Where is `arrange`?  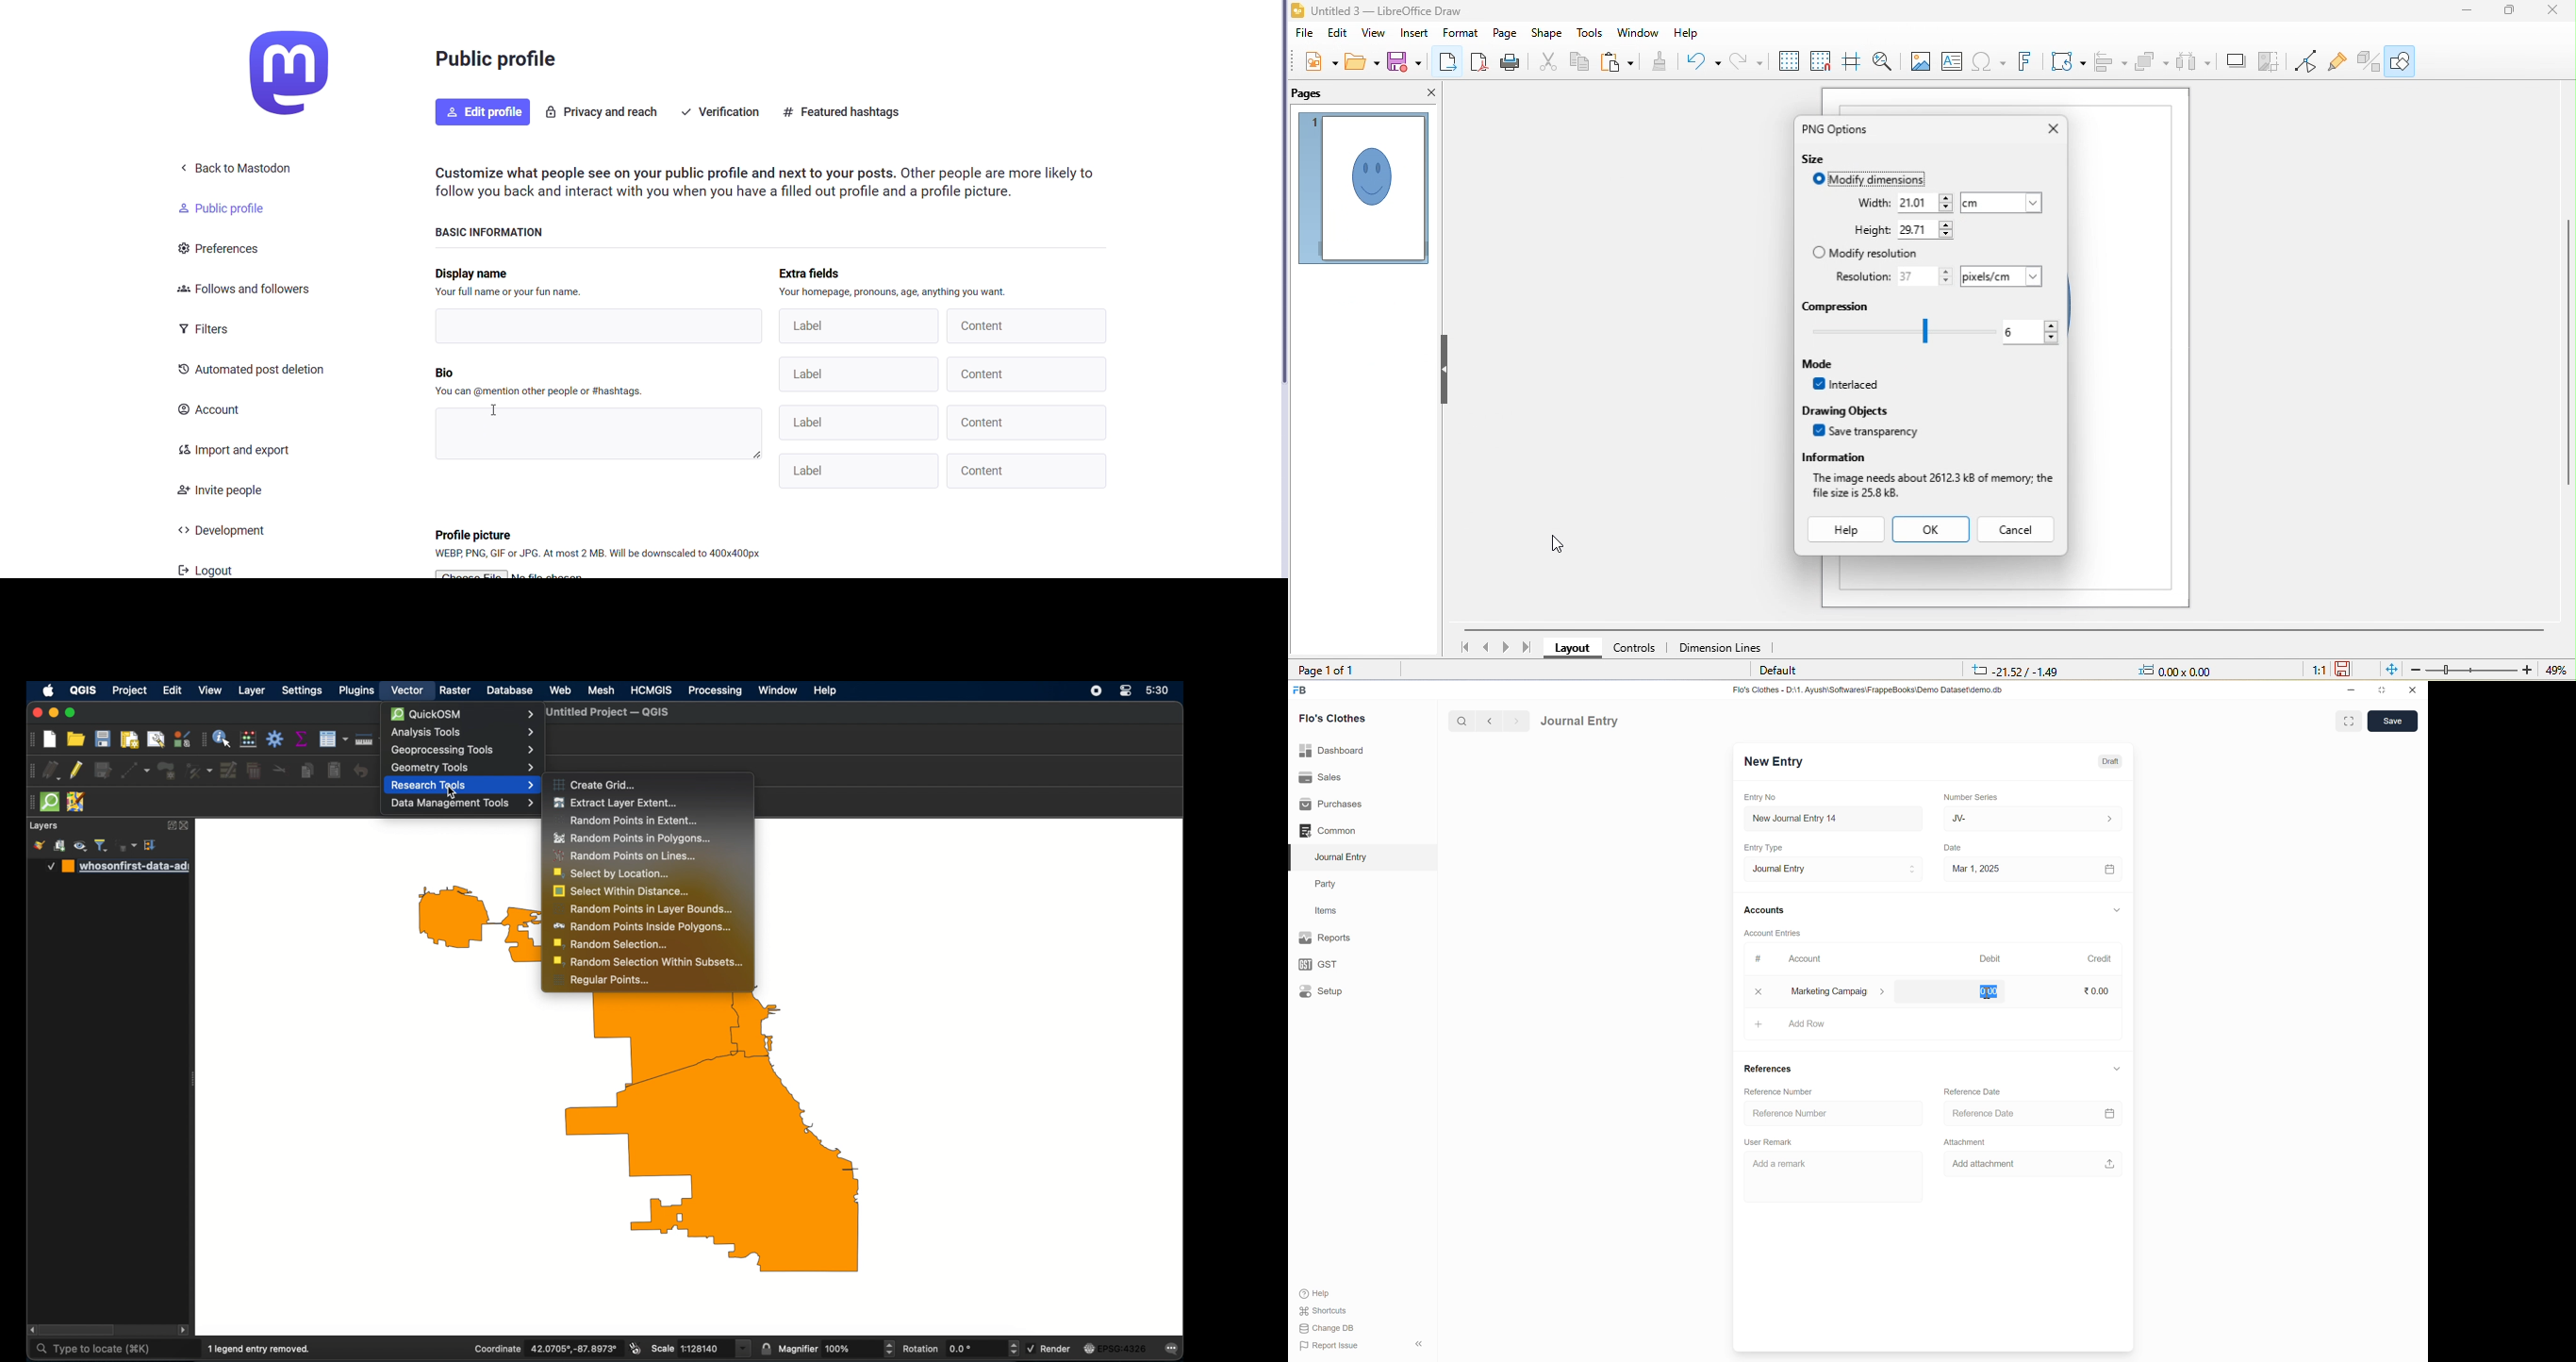 arrange is located at coordinates (2150, 62).